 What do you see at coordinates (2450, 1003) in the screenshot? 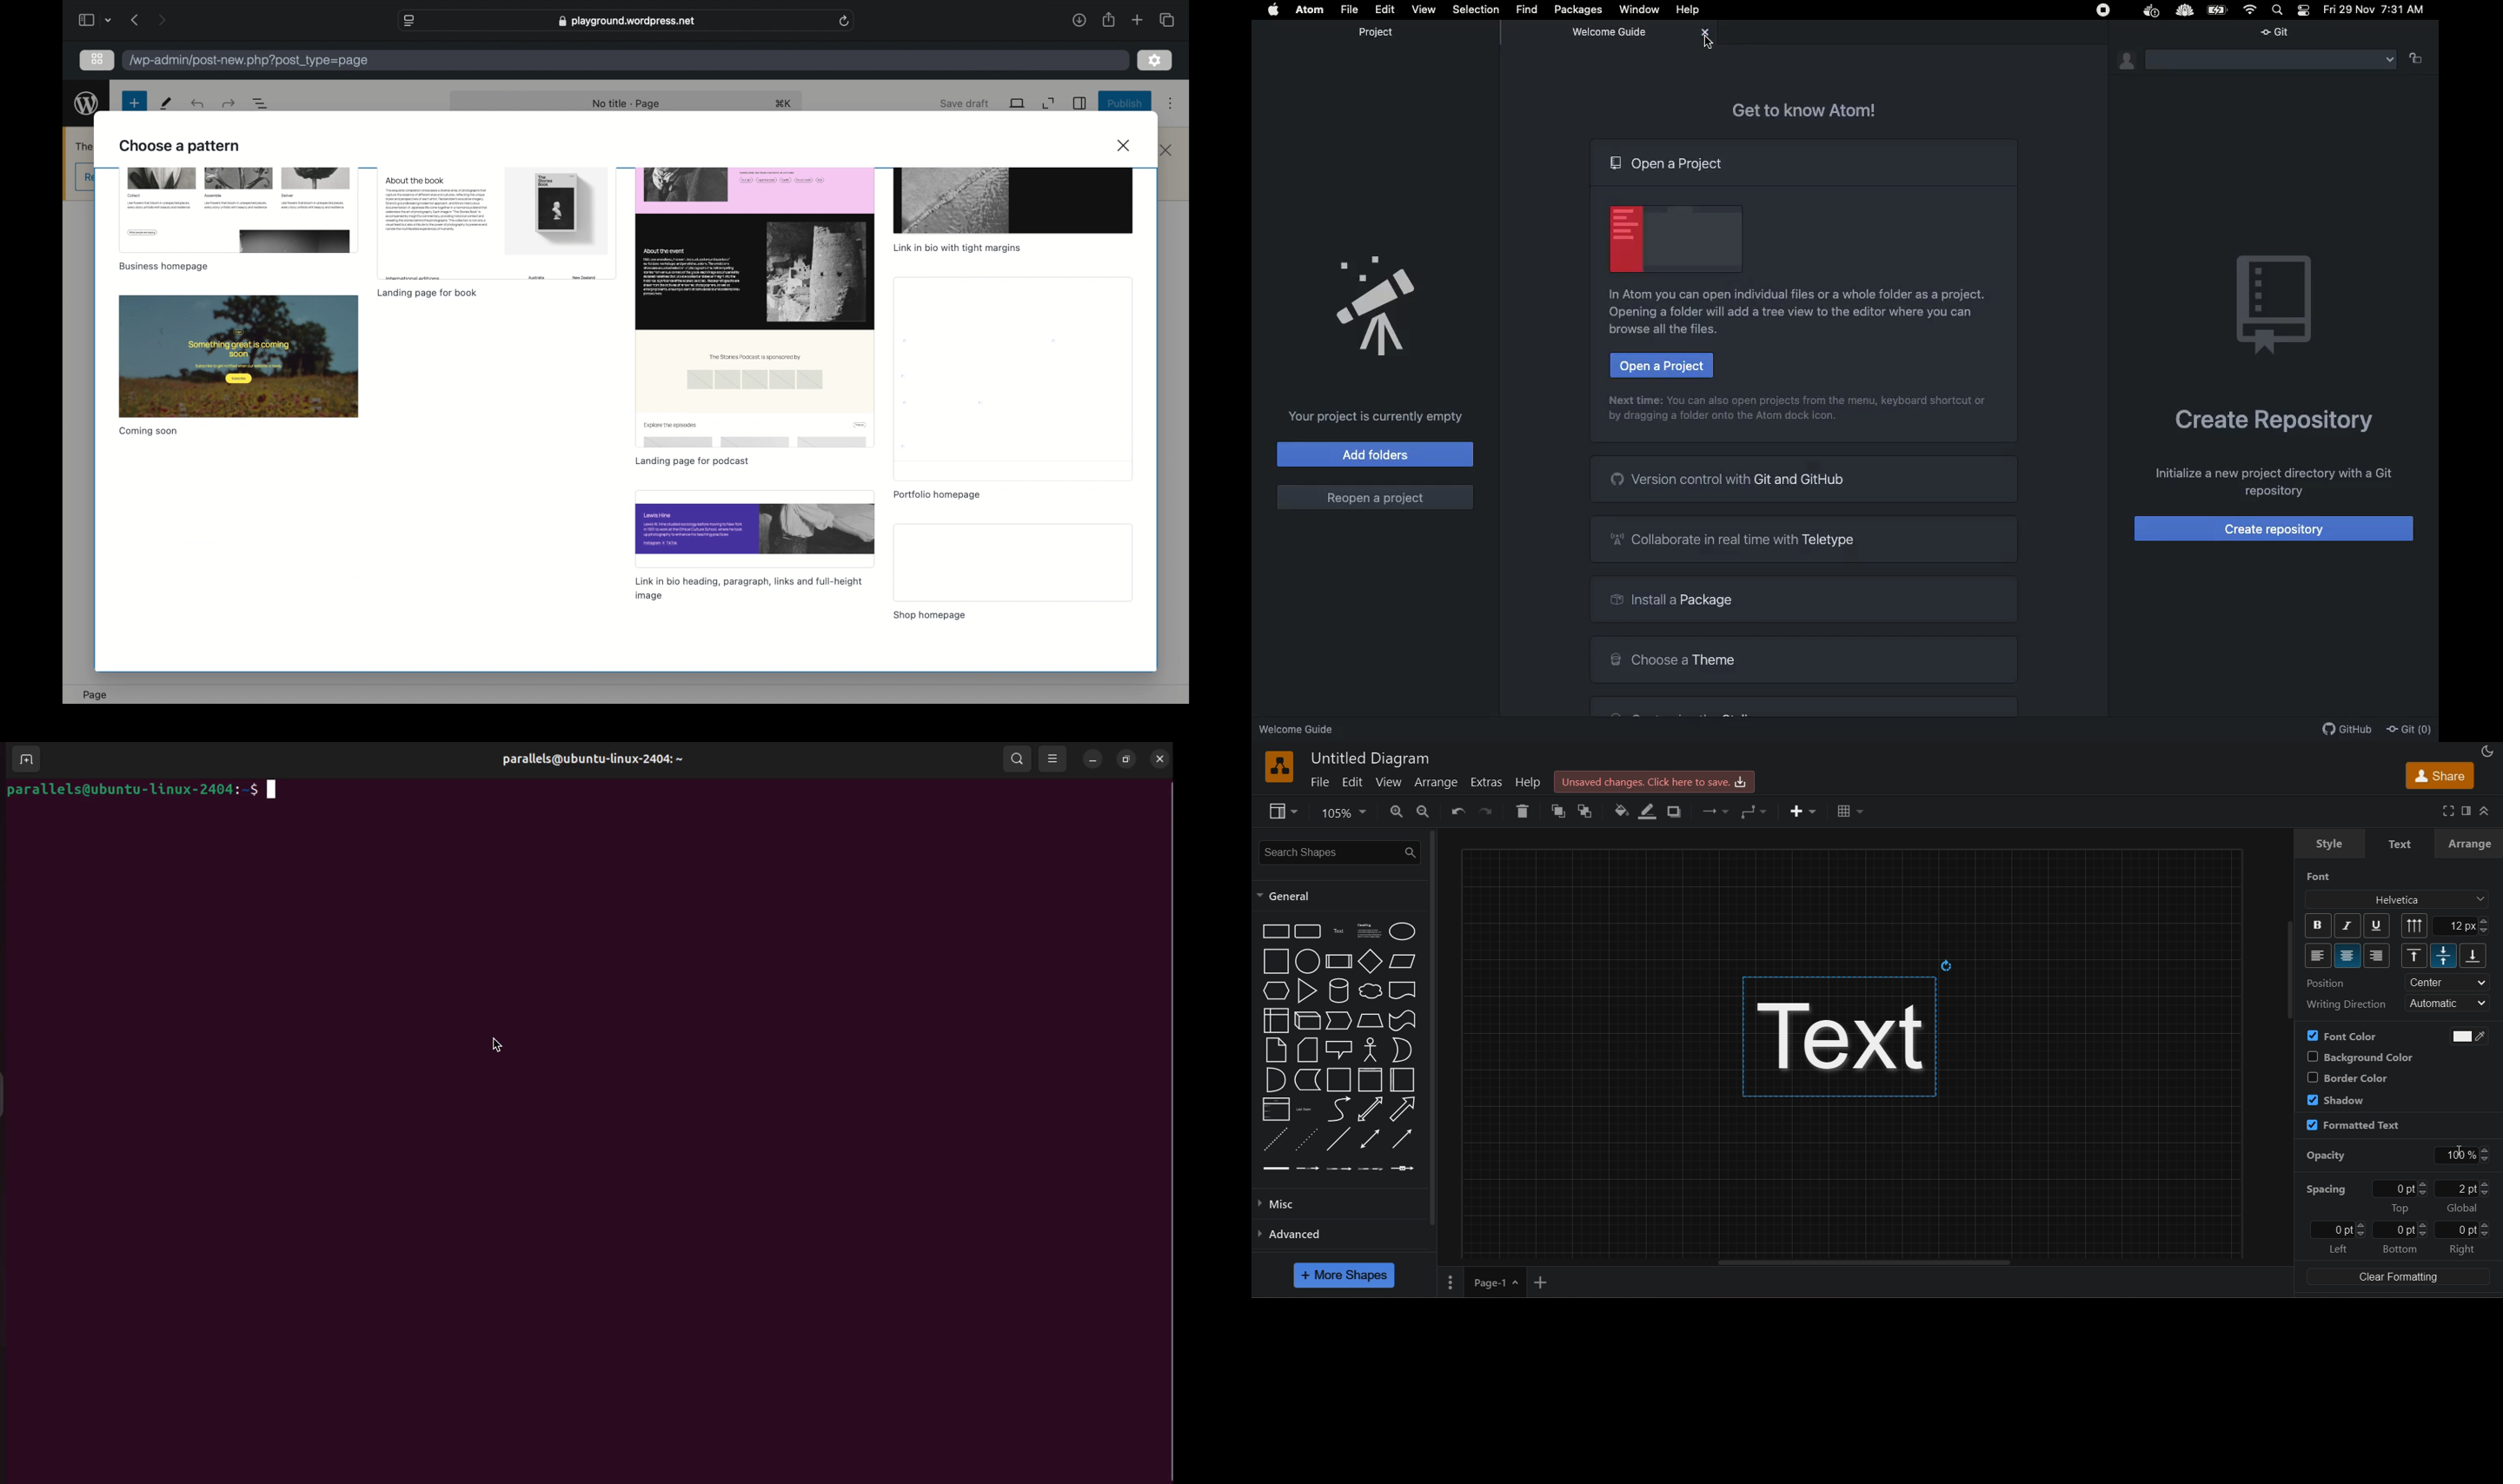
I see `automatic` at bounding box center [2450, 1003].